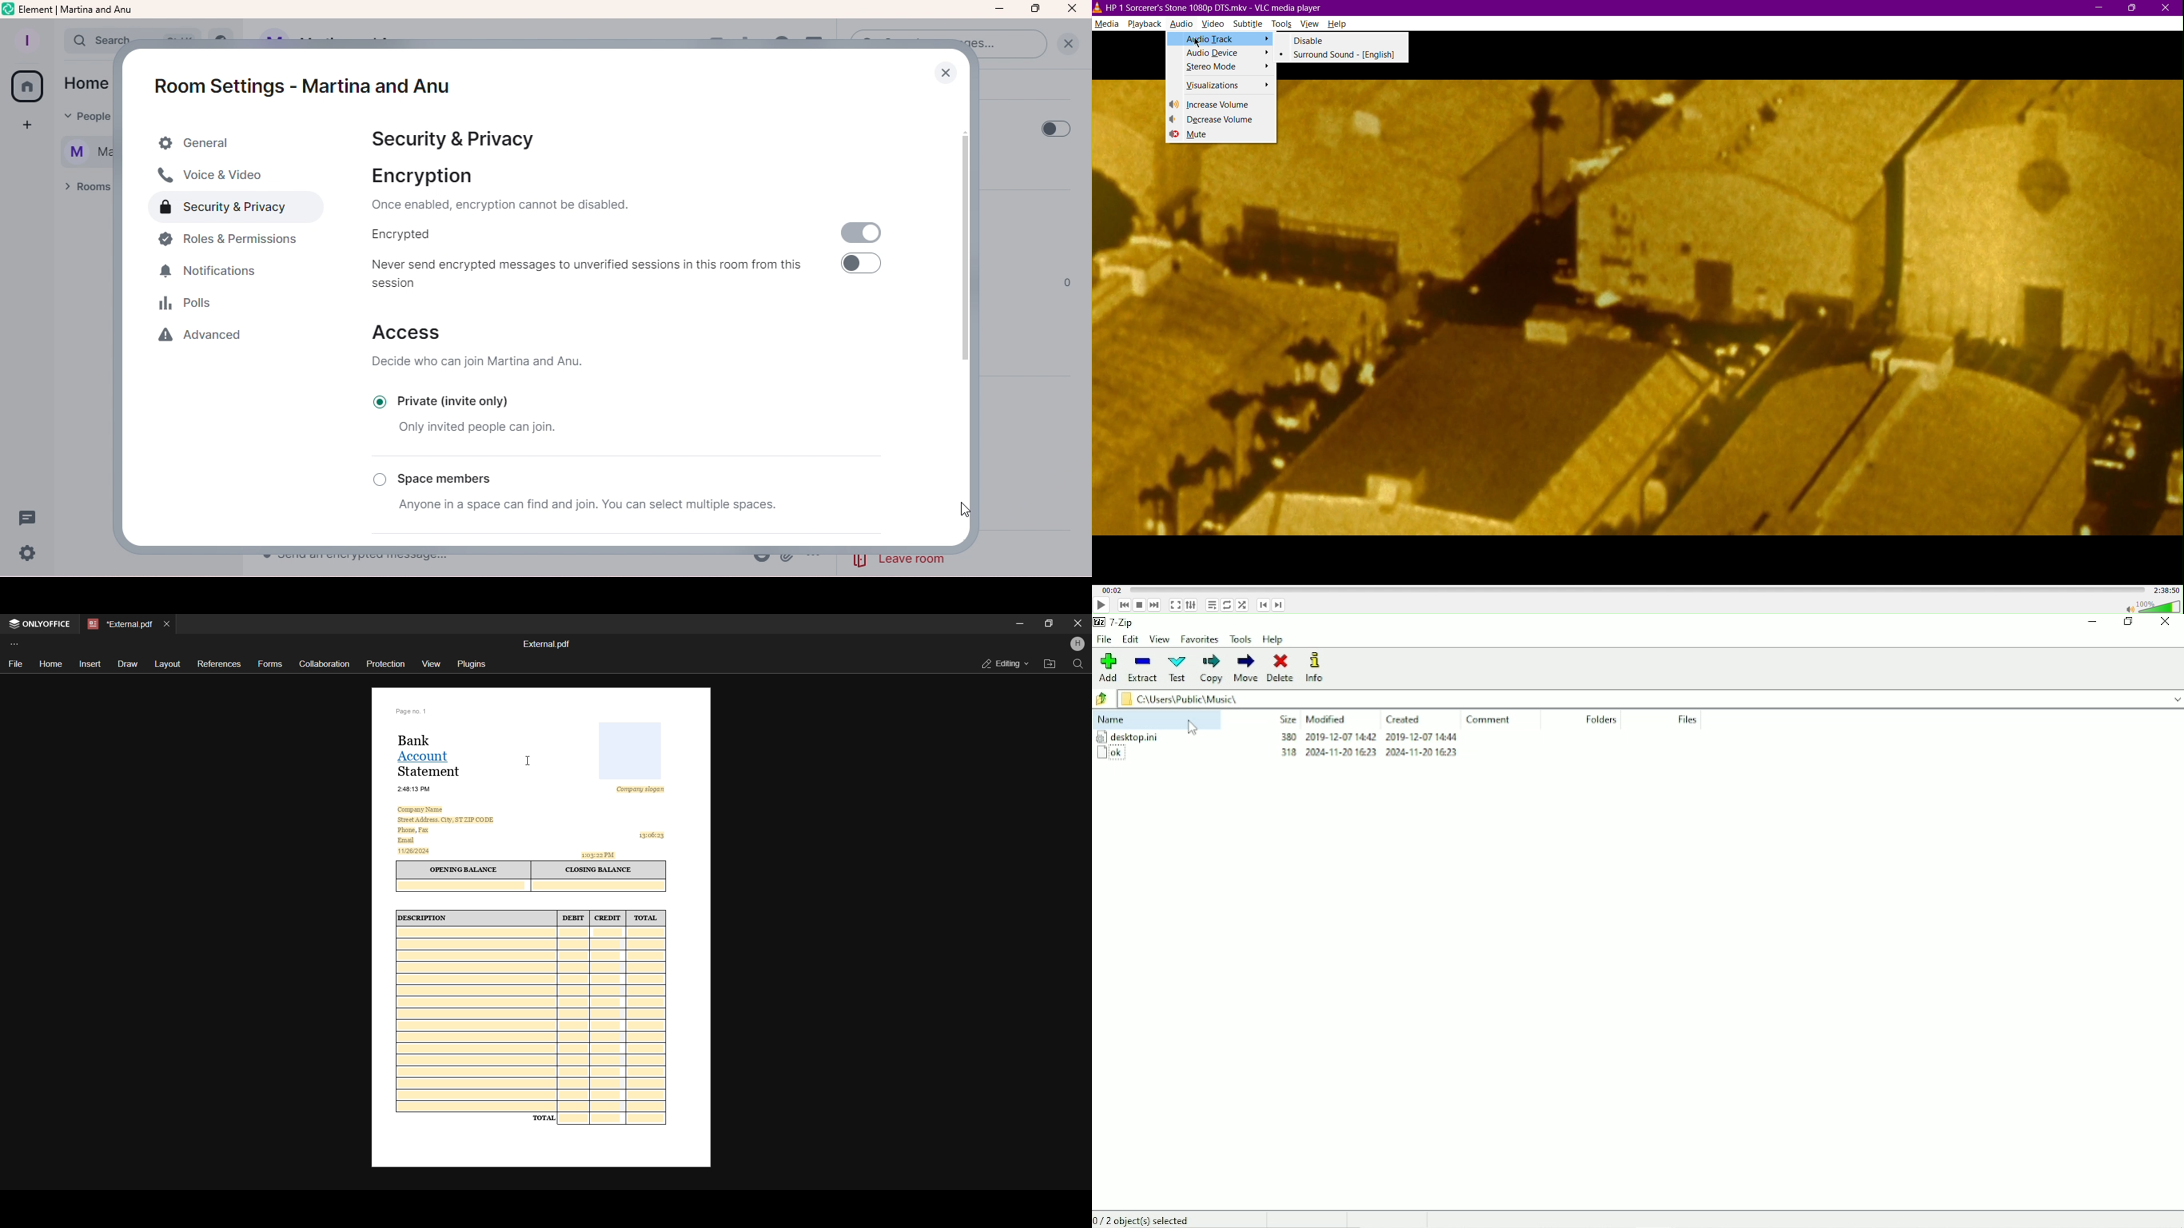 Image resolution: width=2184 pixels, height=1232 pixels. Describe the element at coordinates (1227, 606) in the screenshot. I see `Toggle Loop` at that location.